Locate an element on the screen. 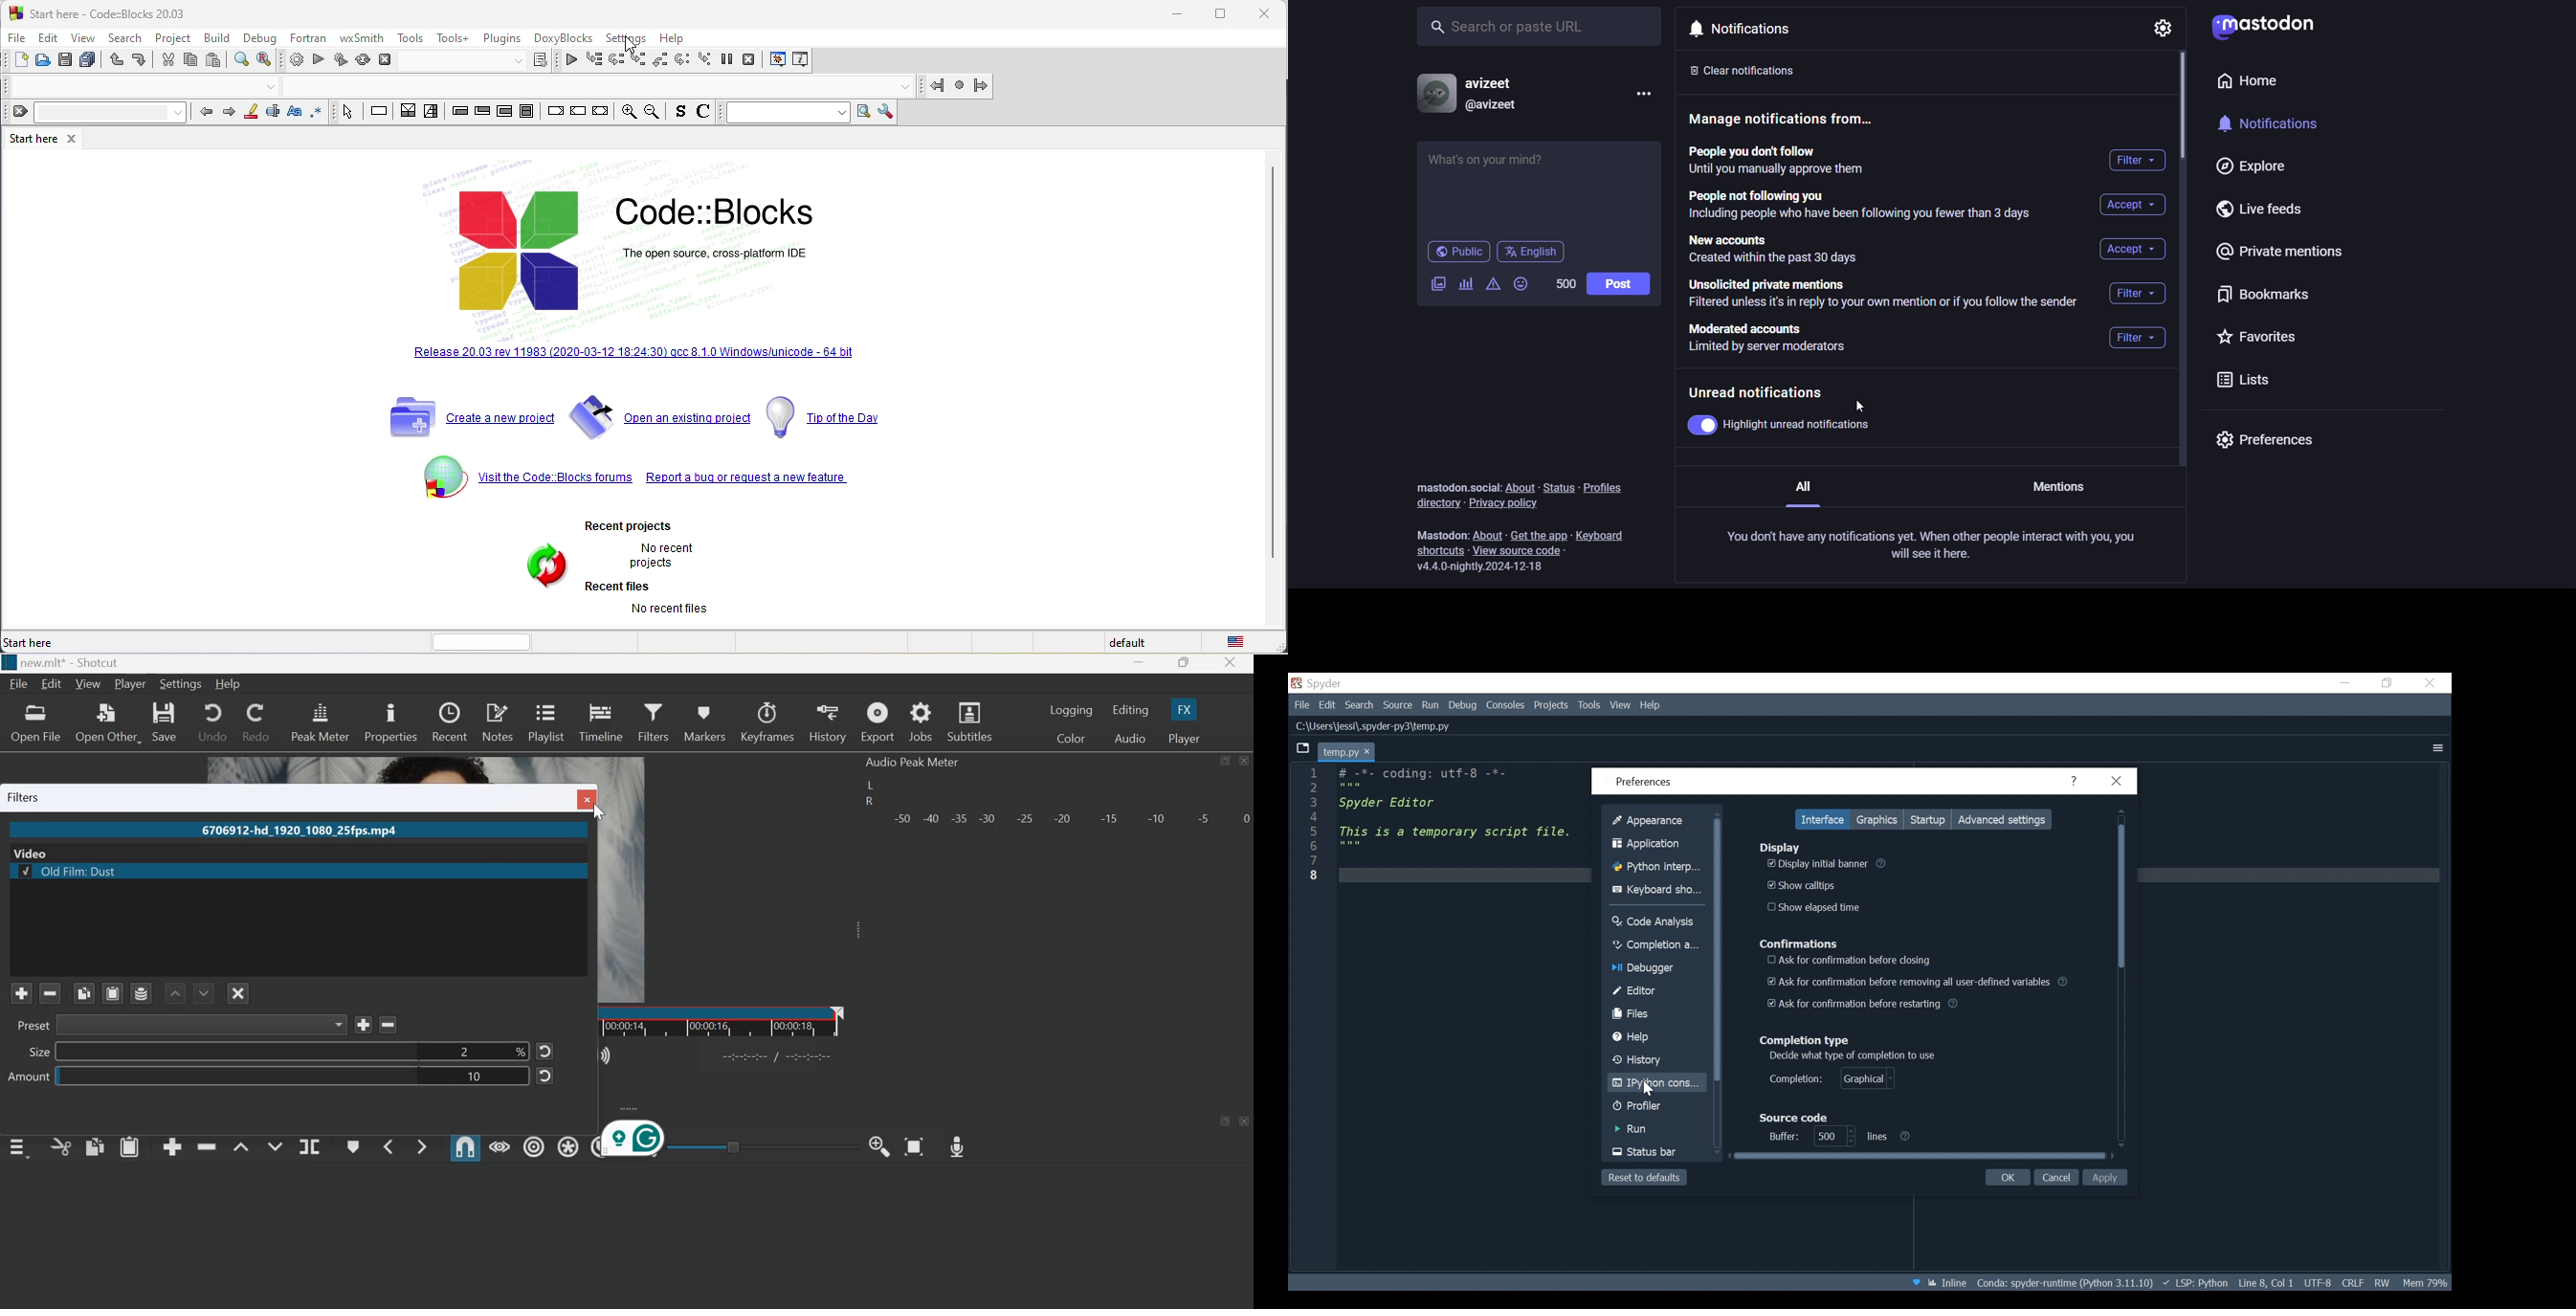 The image size is (2576, 1316). Run is located at coordinates (1649, 1131).